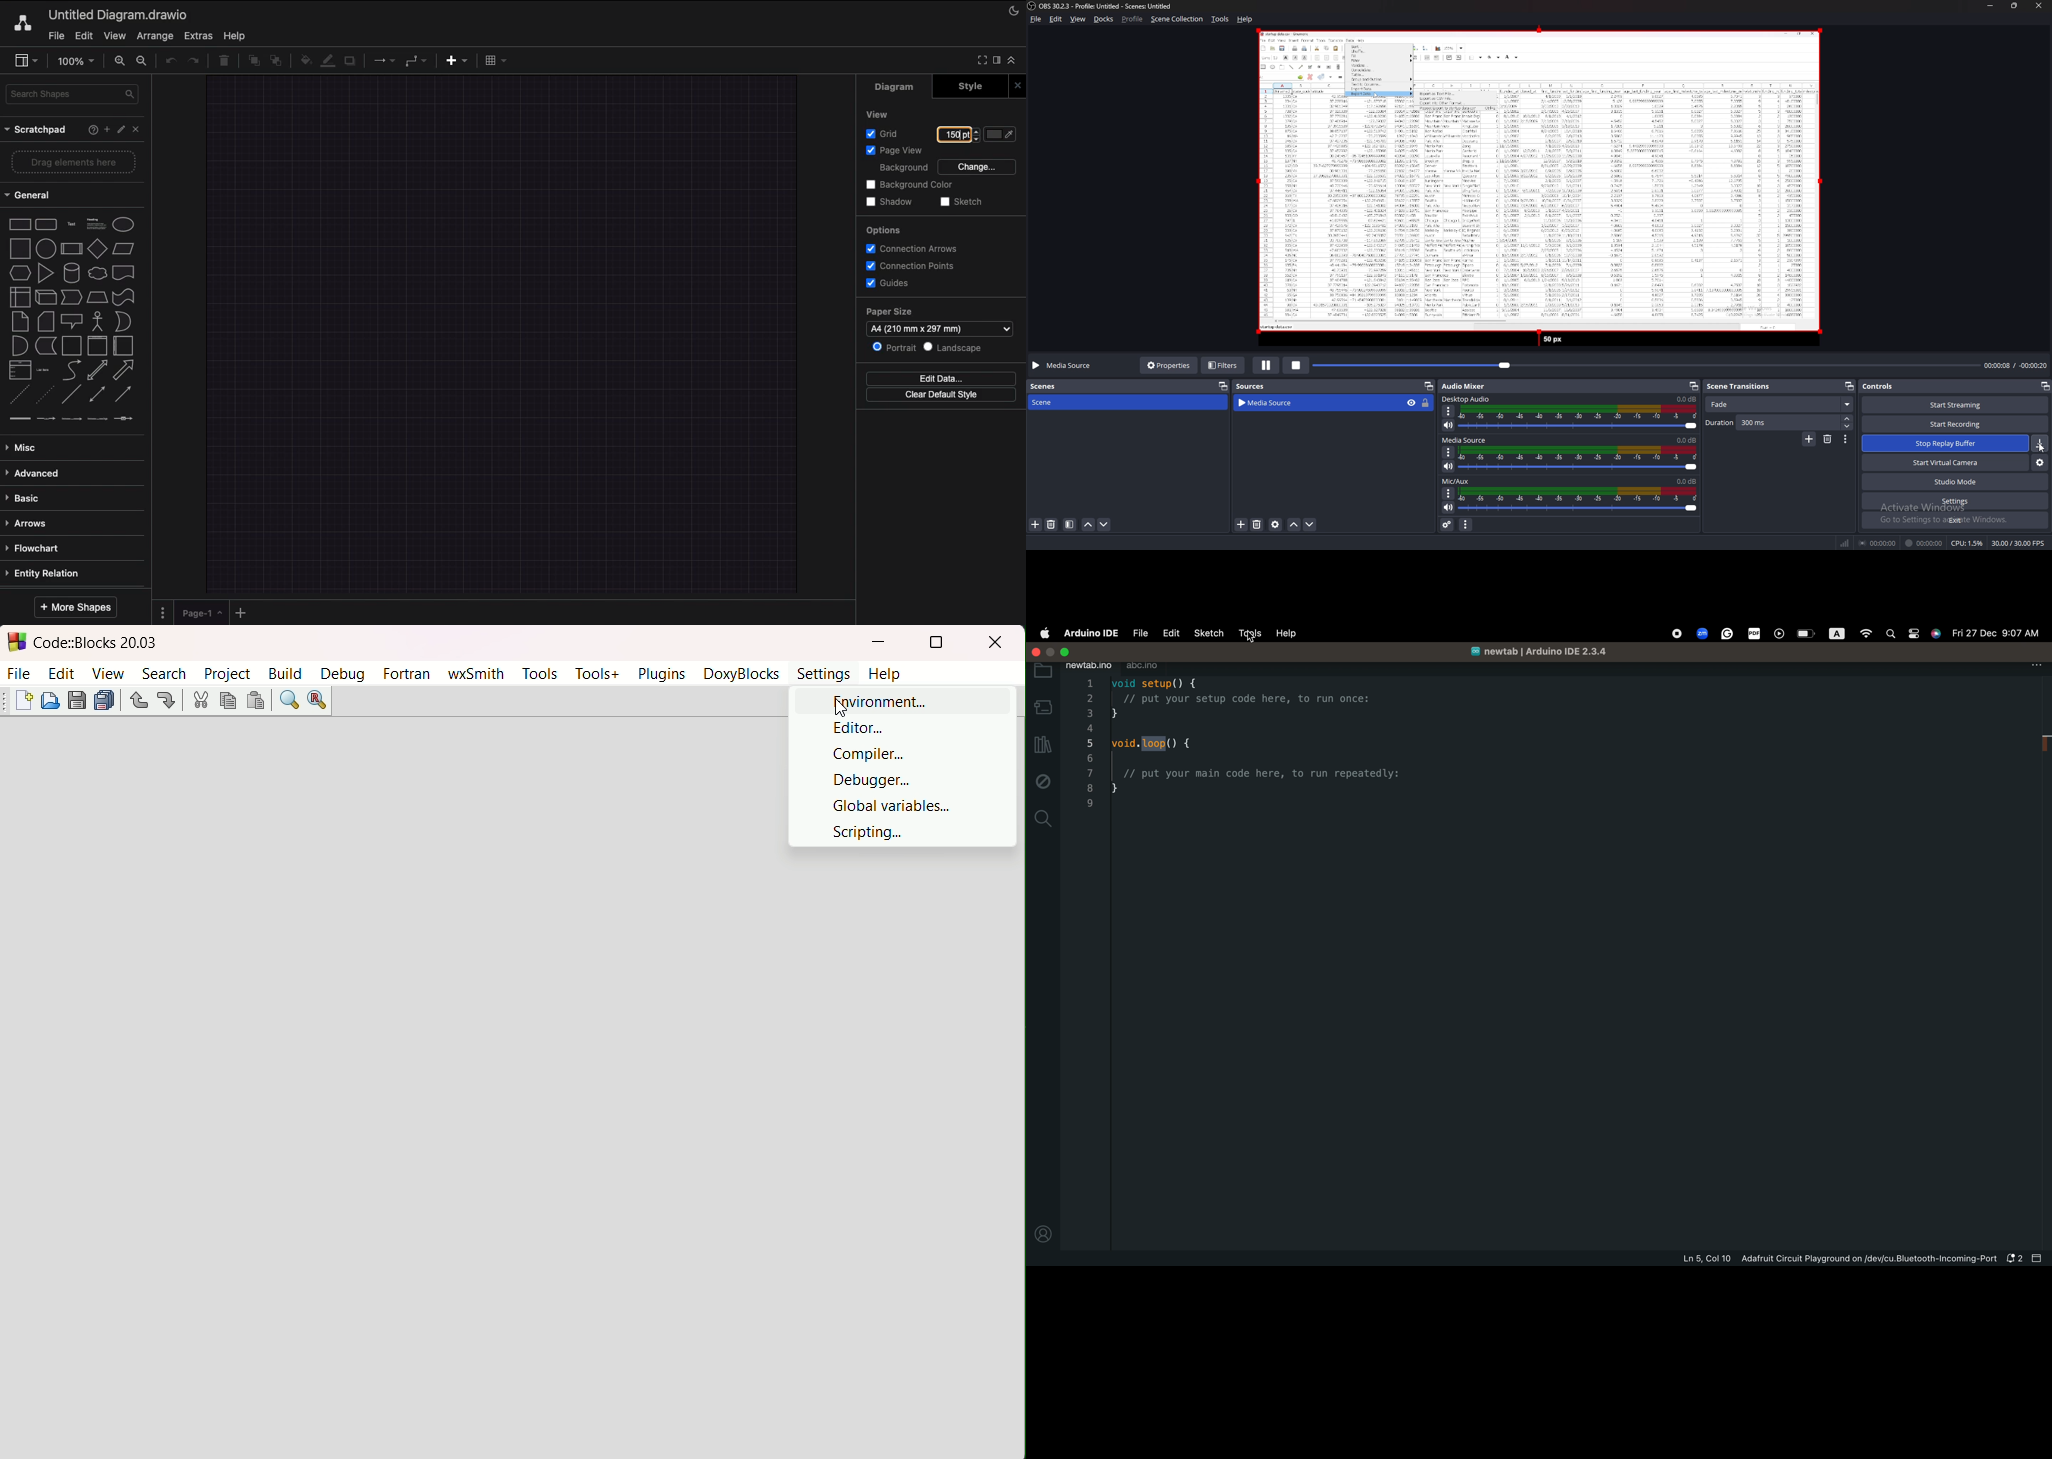  What do you see at coordinates (28, 61) in the screenshot?
I see `Sidebar` at bounding box center [28, 61].